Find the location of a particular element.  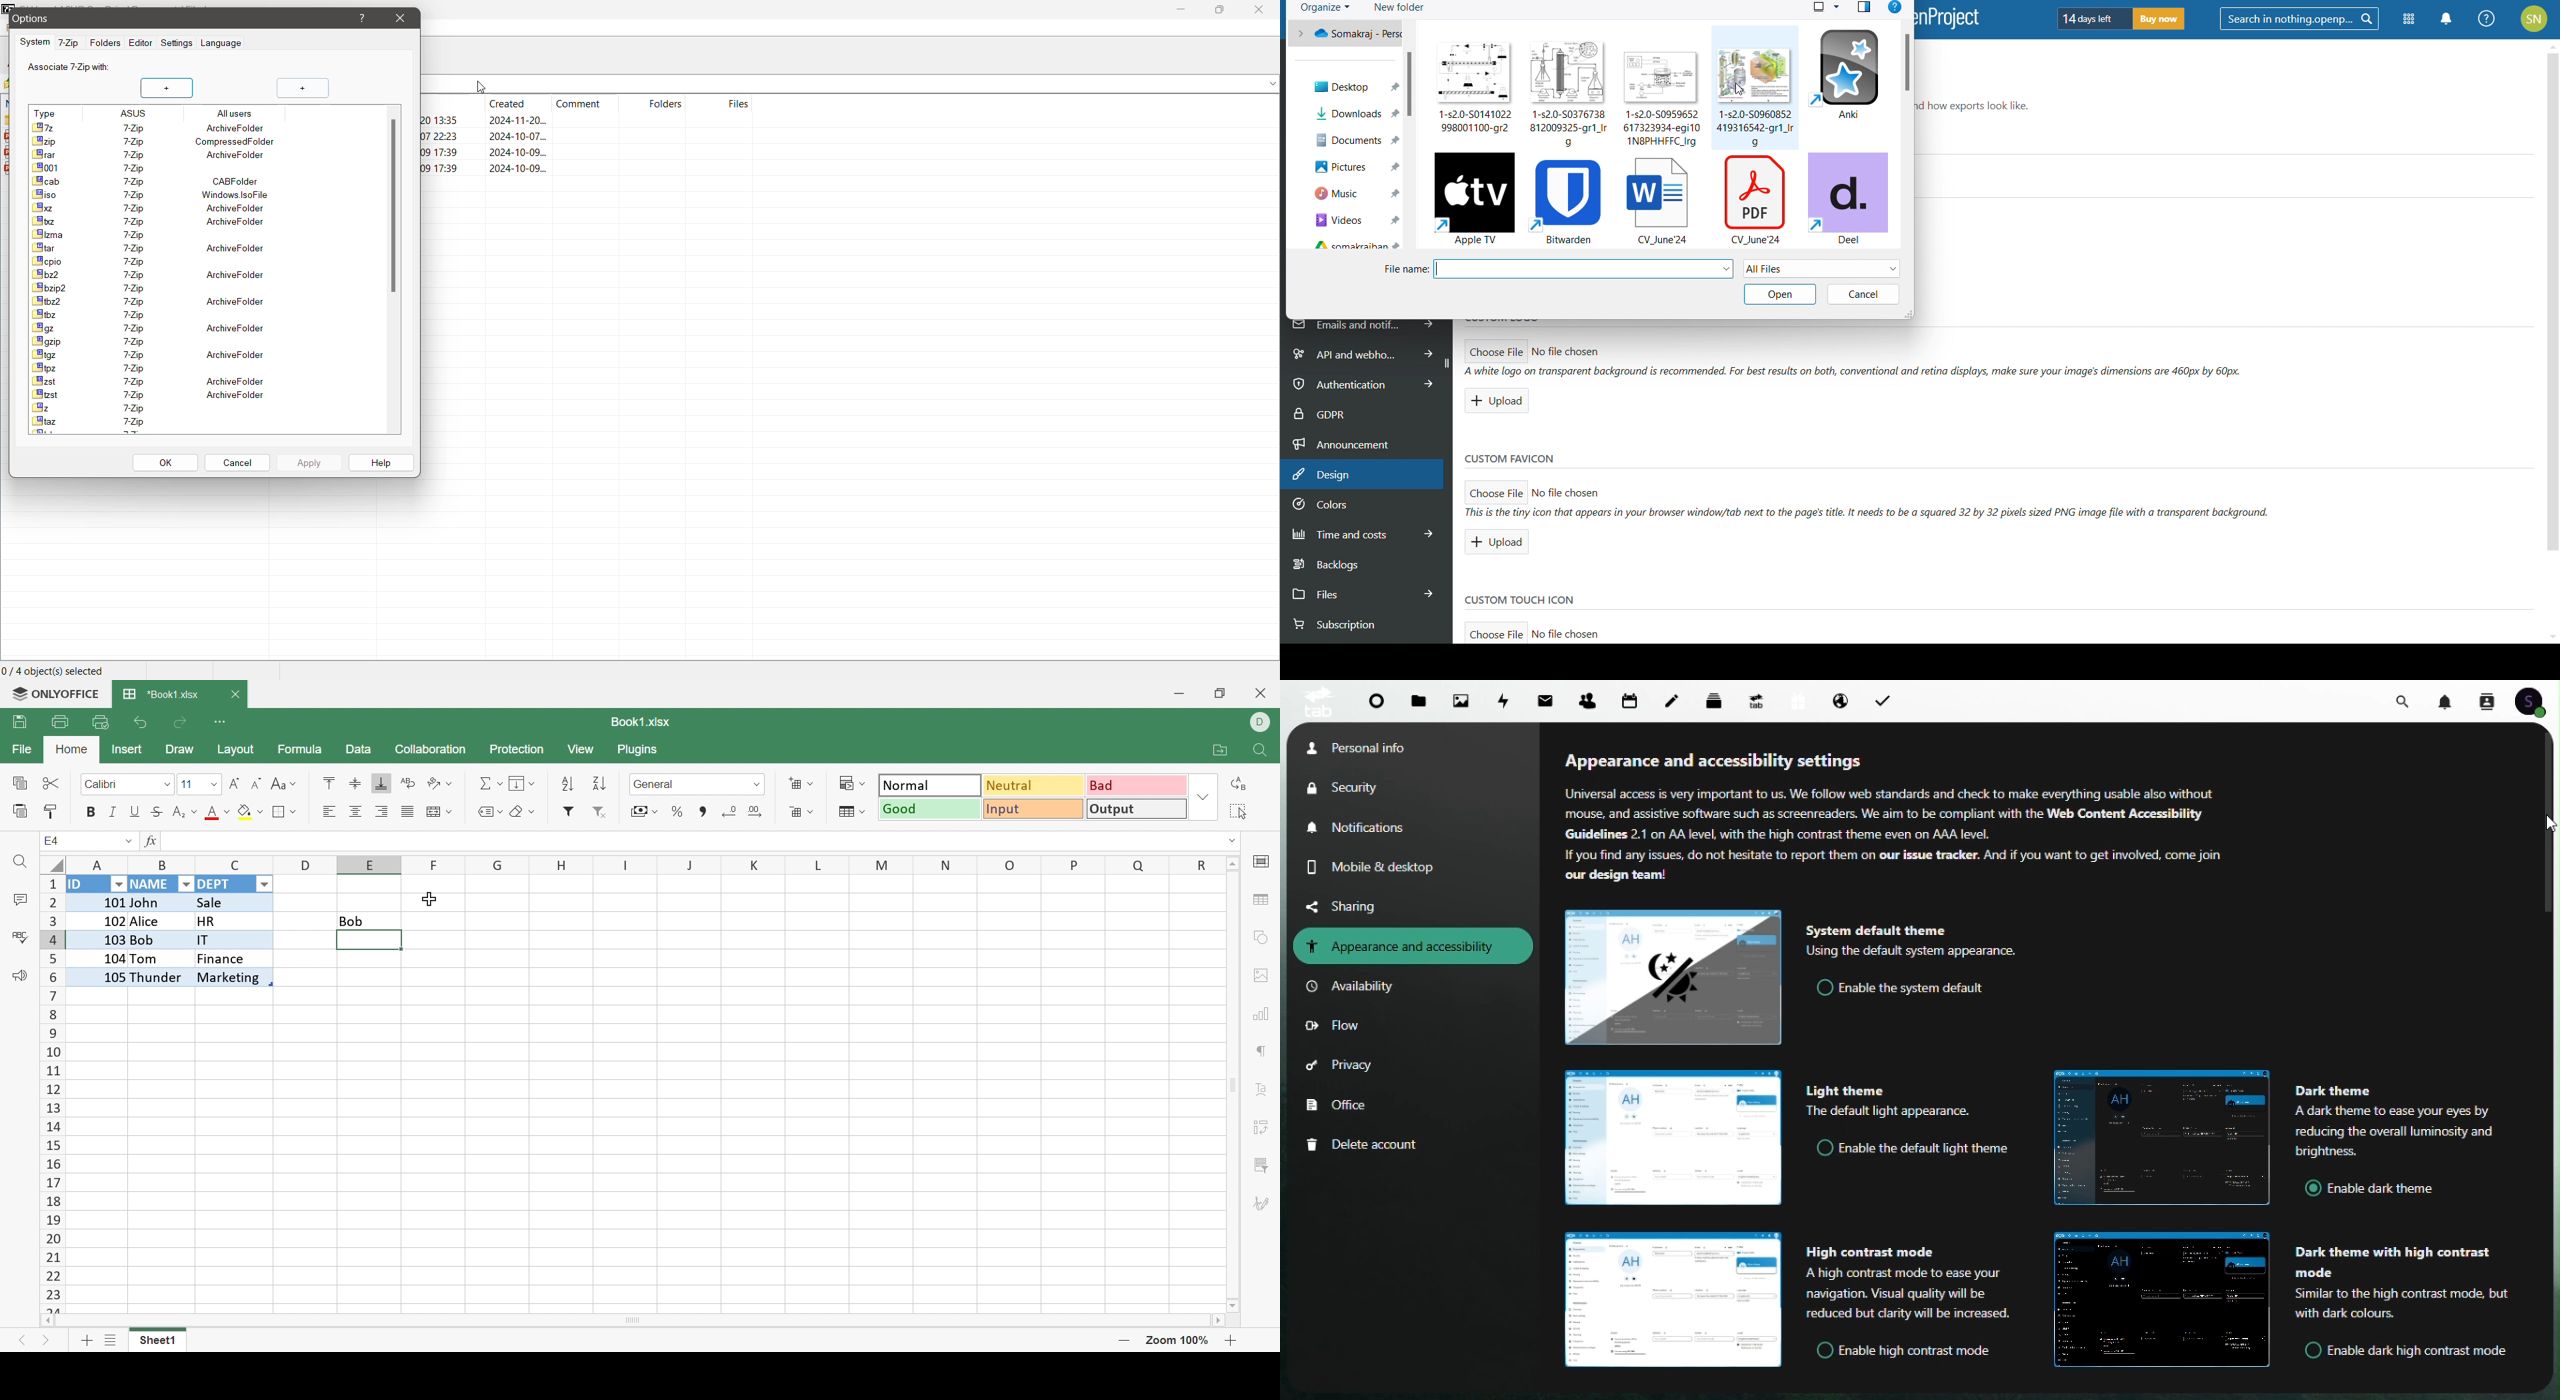

file in folder is located at coordinates (1569, 91).